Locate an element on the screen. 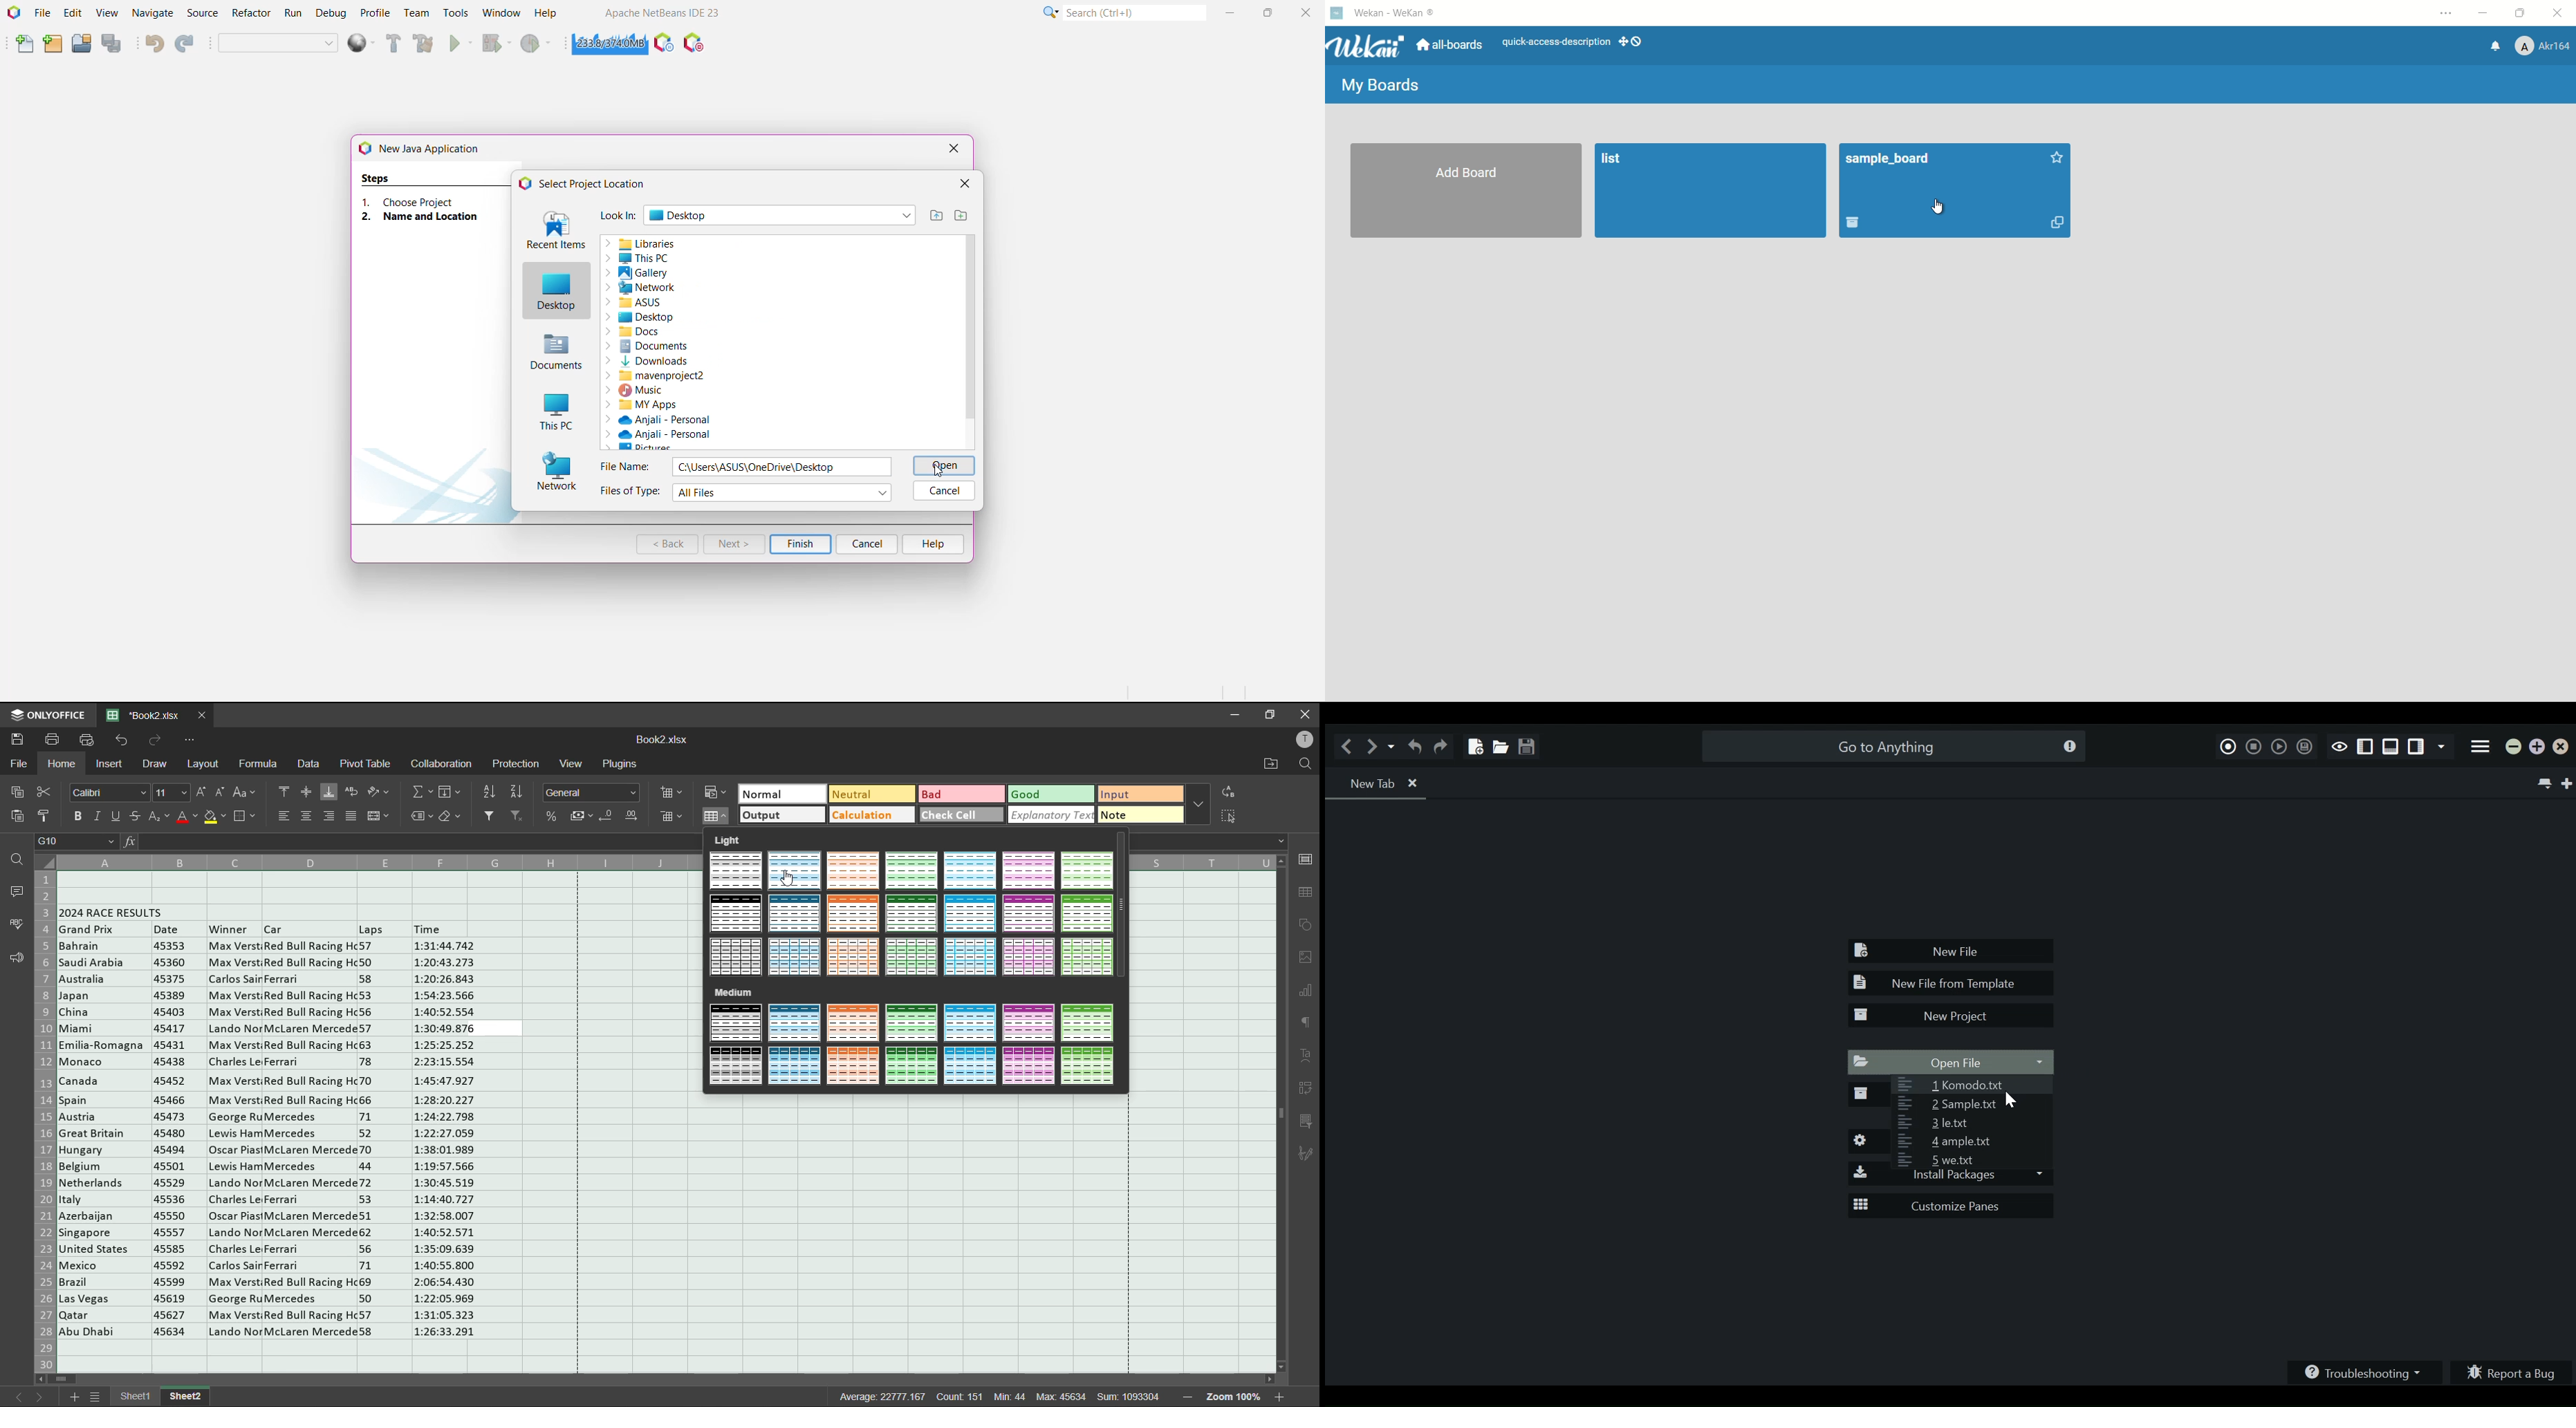 This screenshot has width=2576, height=1428. cut is located at coordinates (45, 792).